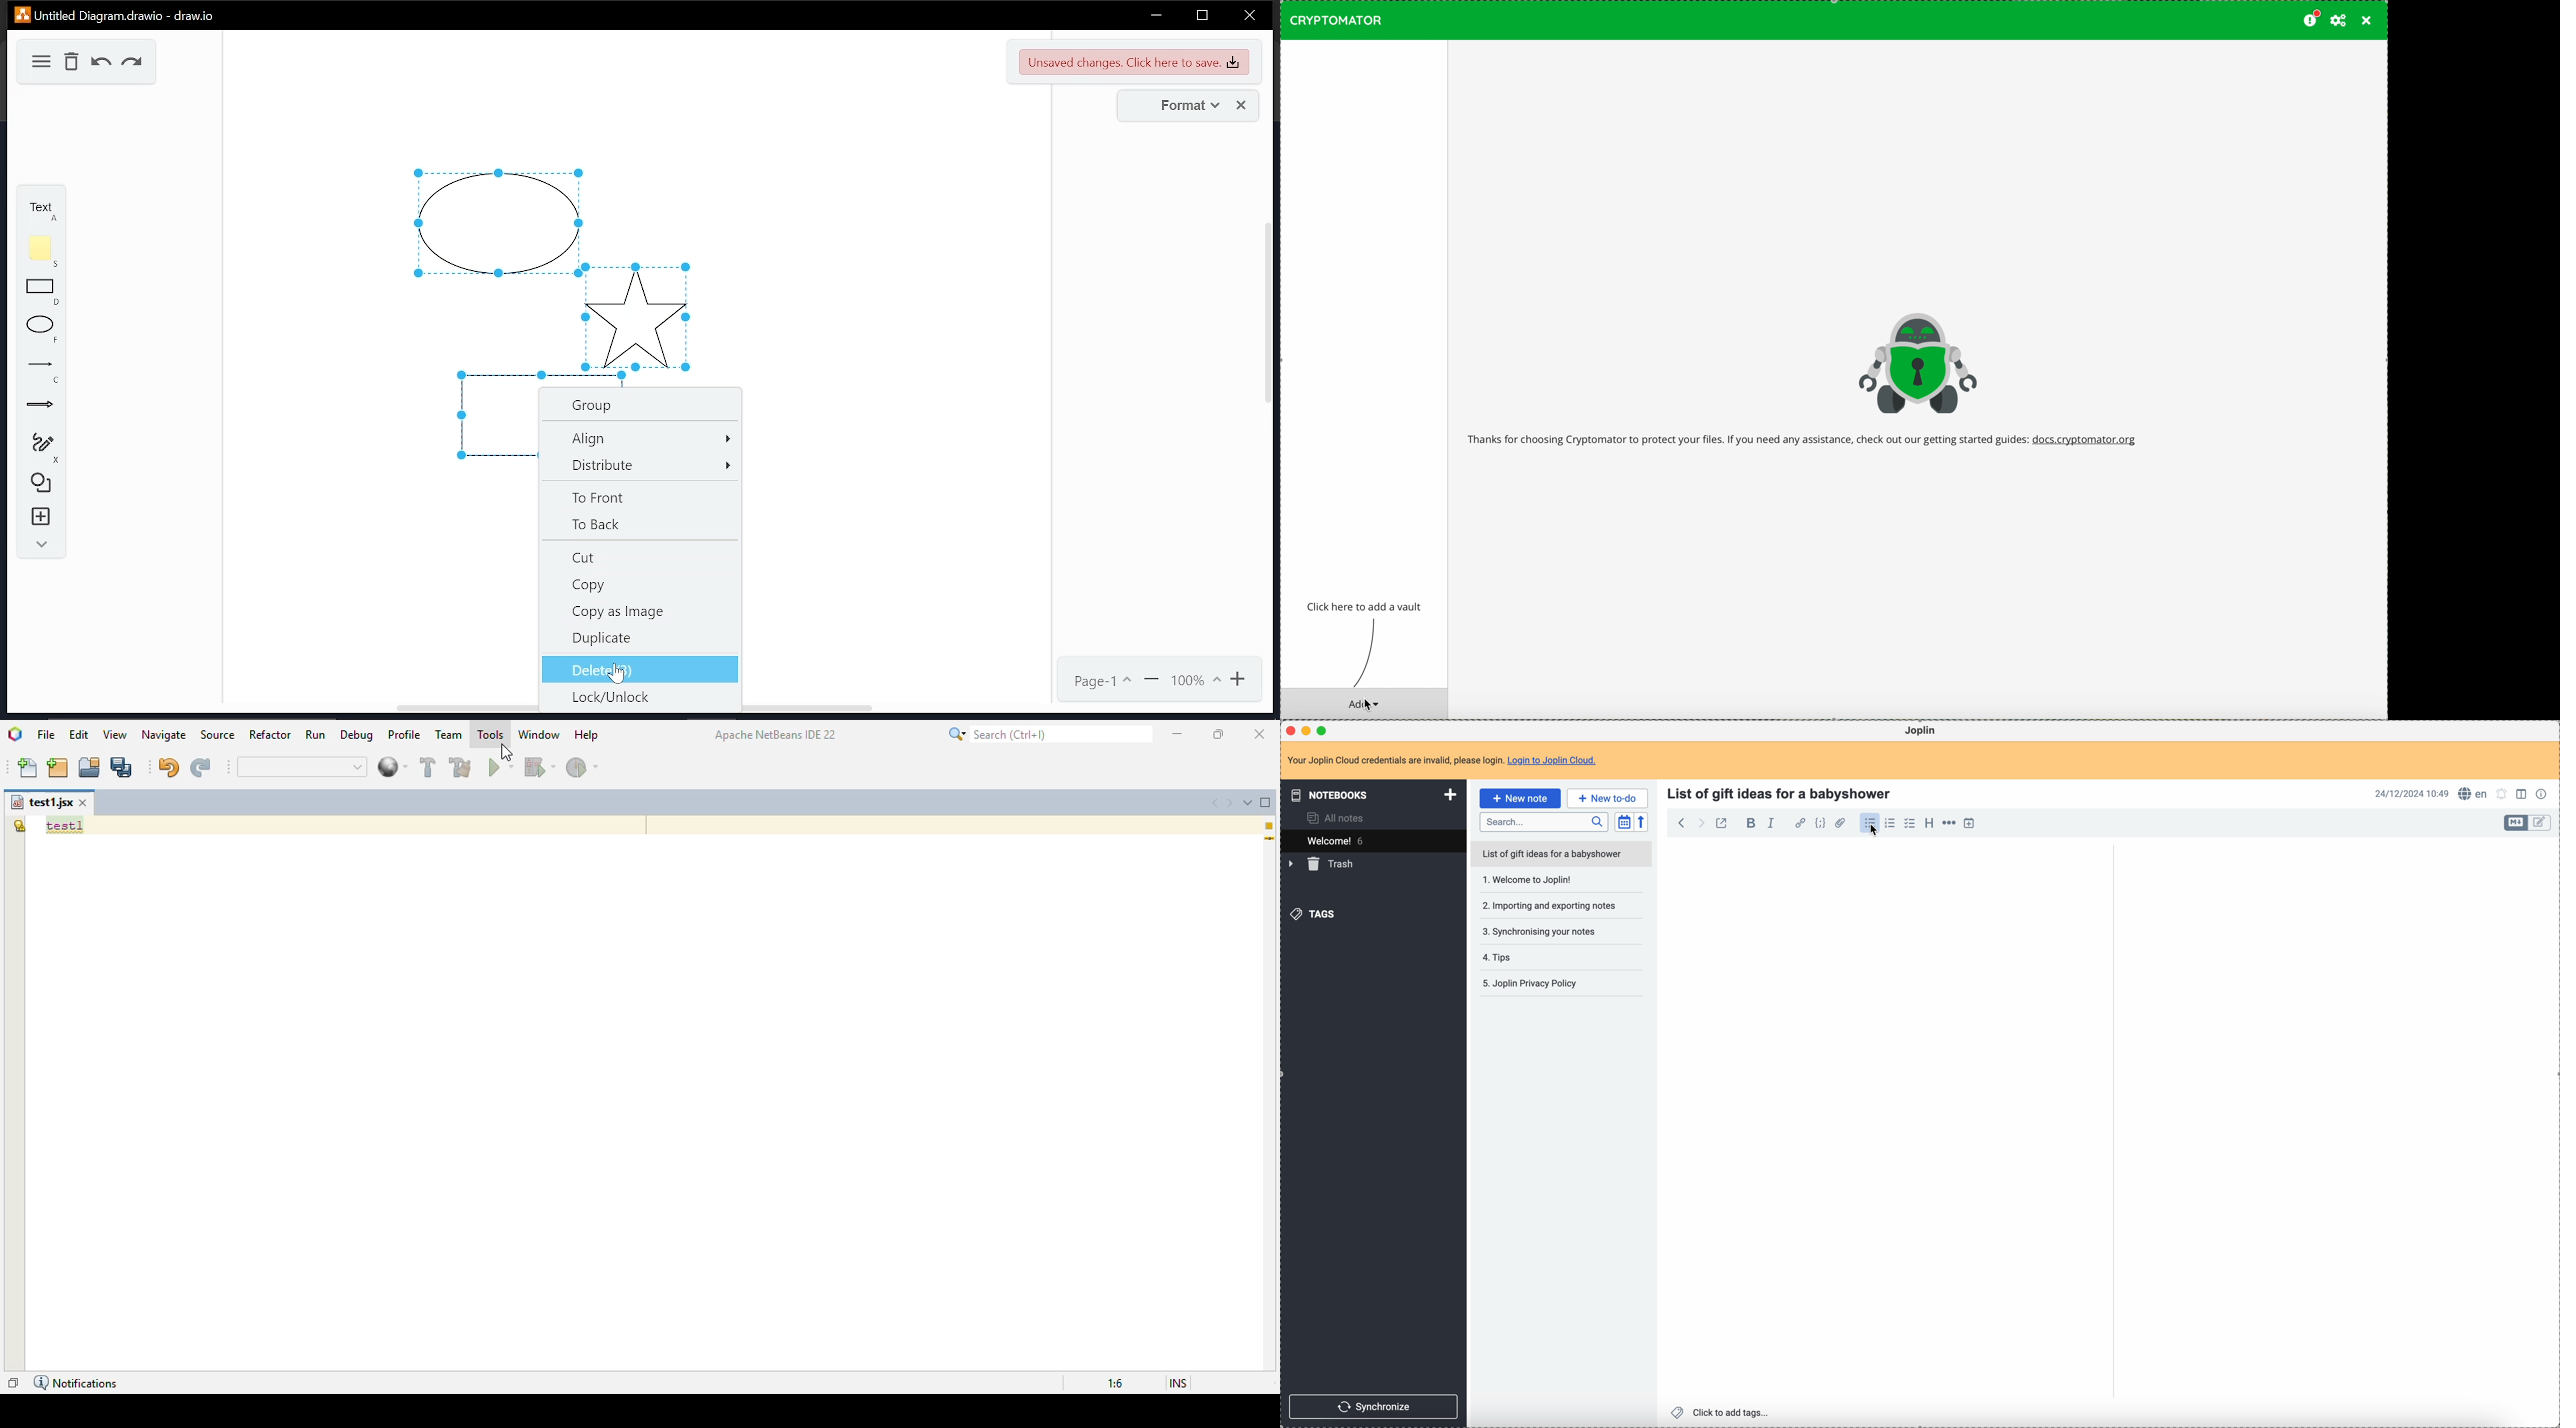 Image resolution: width=2576 pixels, height=1428 pixels. I want to click on foward, so click(1702, 823).